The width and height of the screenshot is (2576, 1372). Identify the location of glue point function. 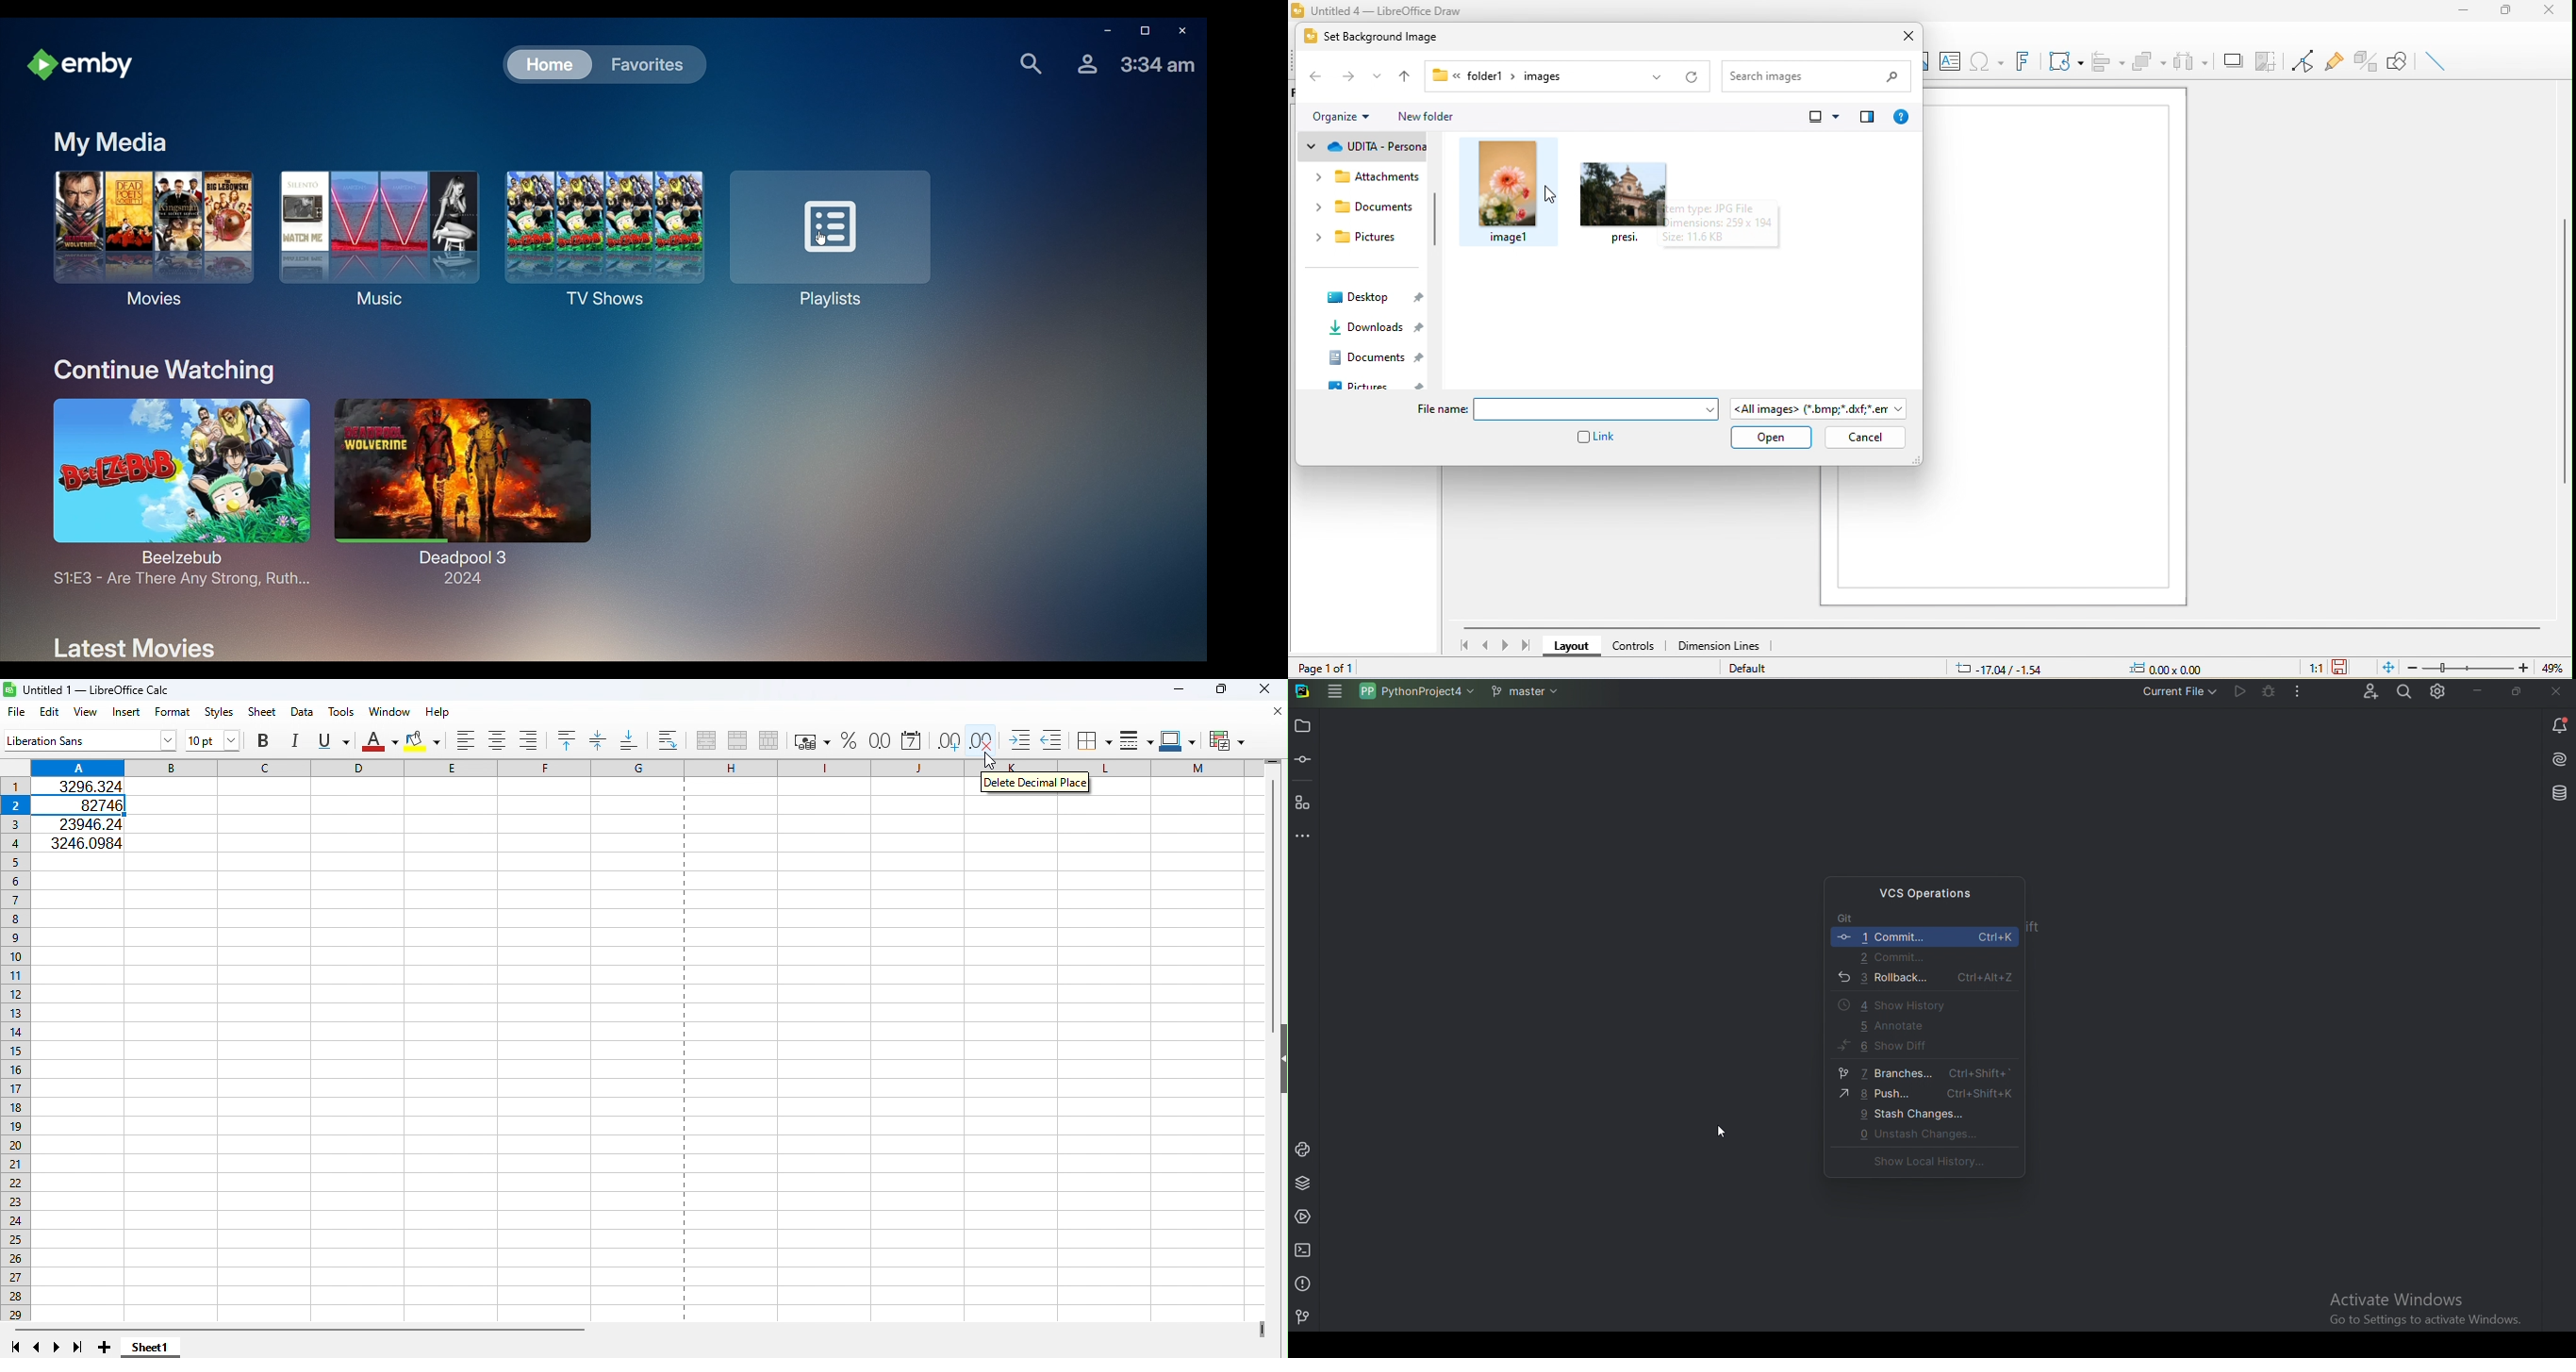
(2335, 58).